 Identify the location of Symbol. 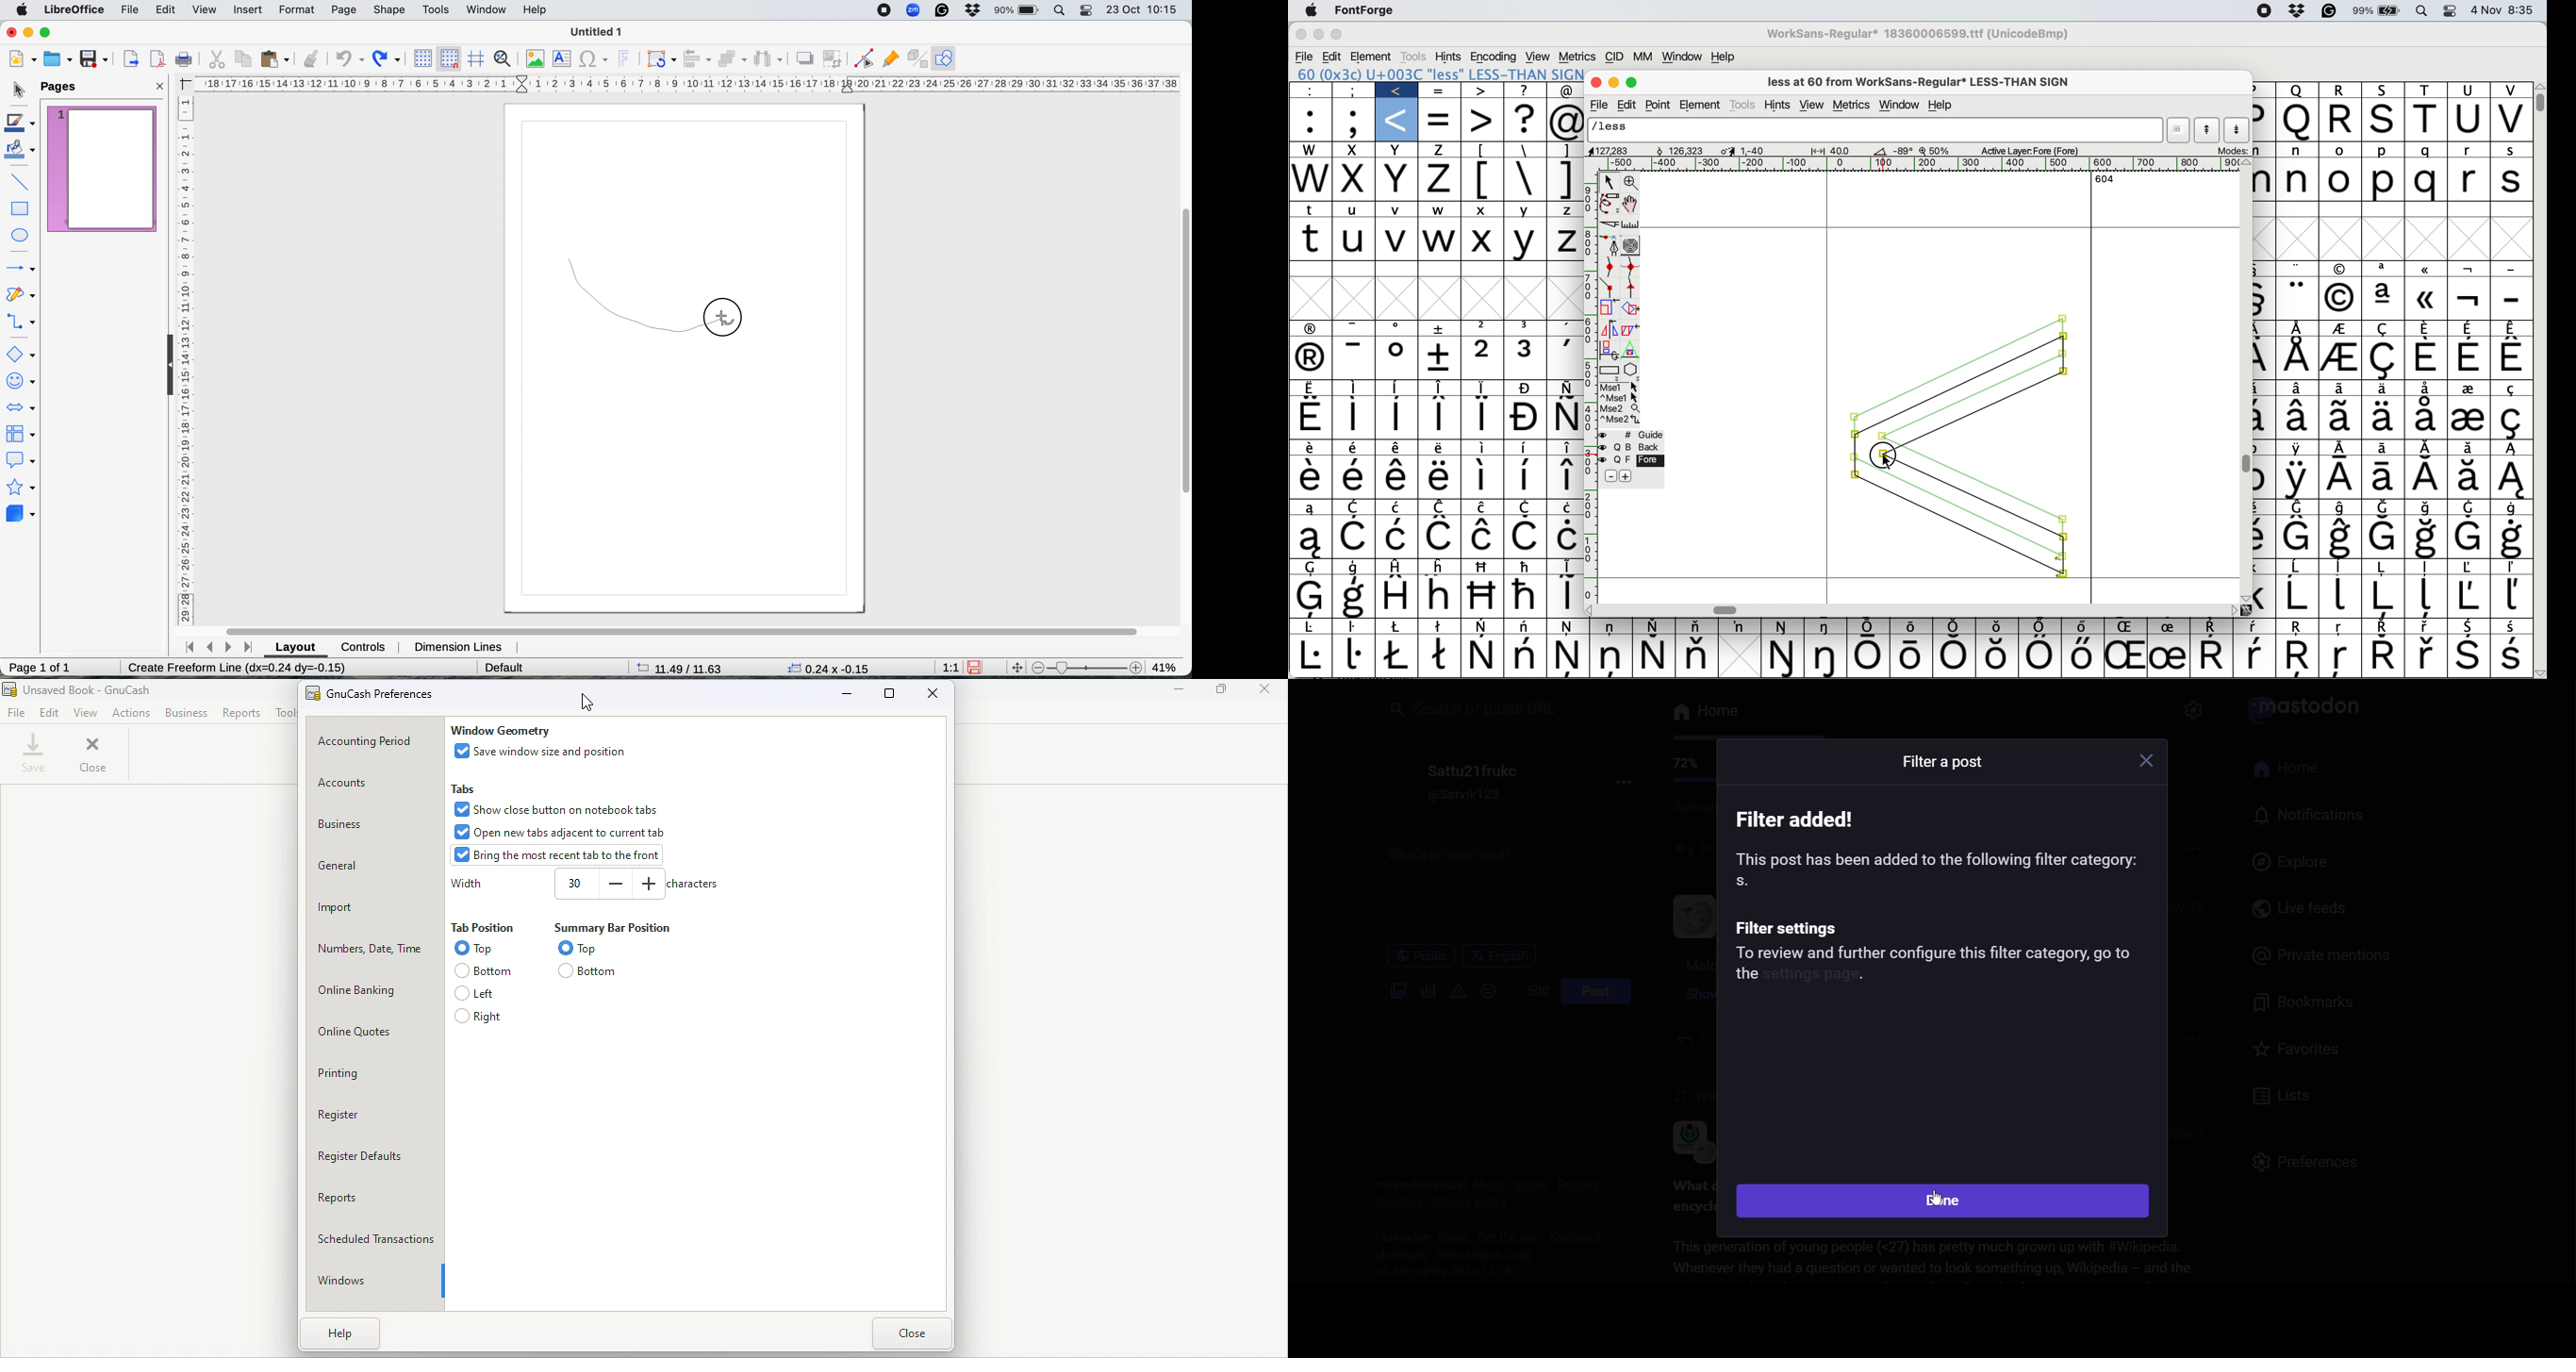
(2042, 626).